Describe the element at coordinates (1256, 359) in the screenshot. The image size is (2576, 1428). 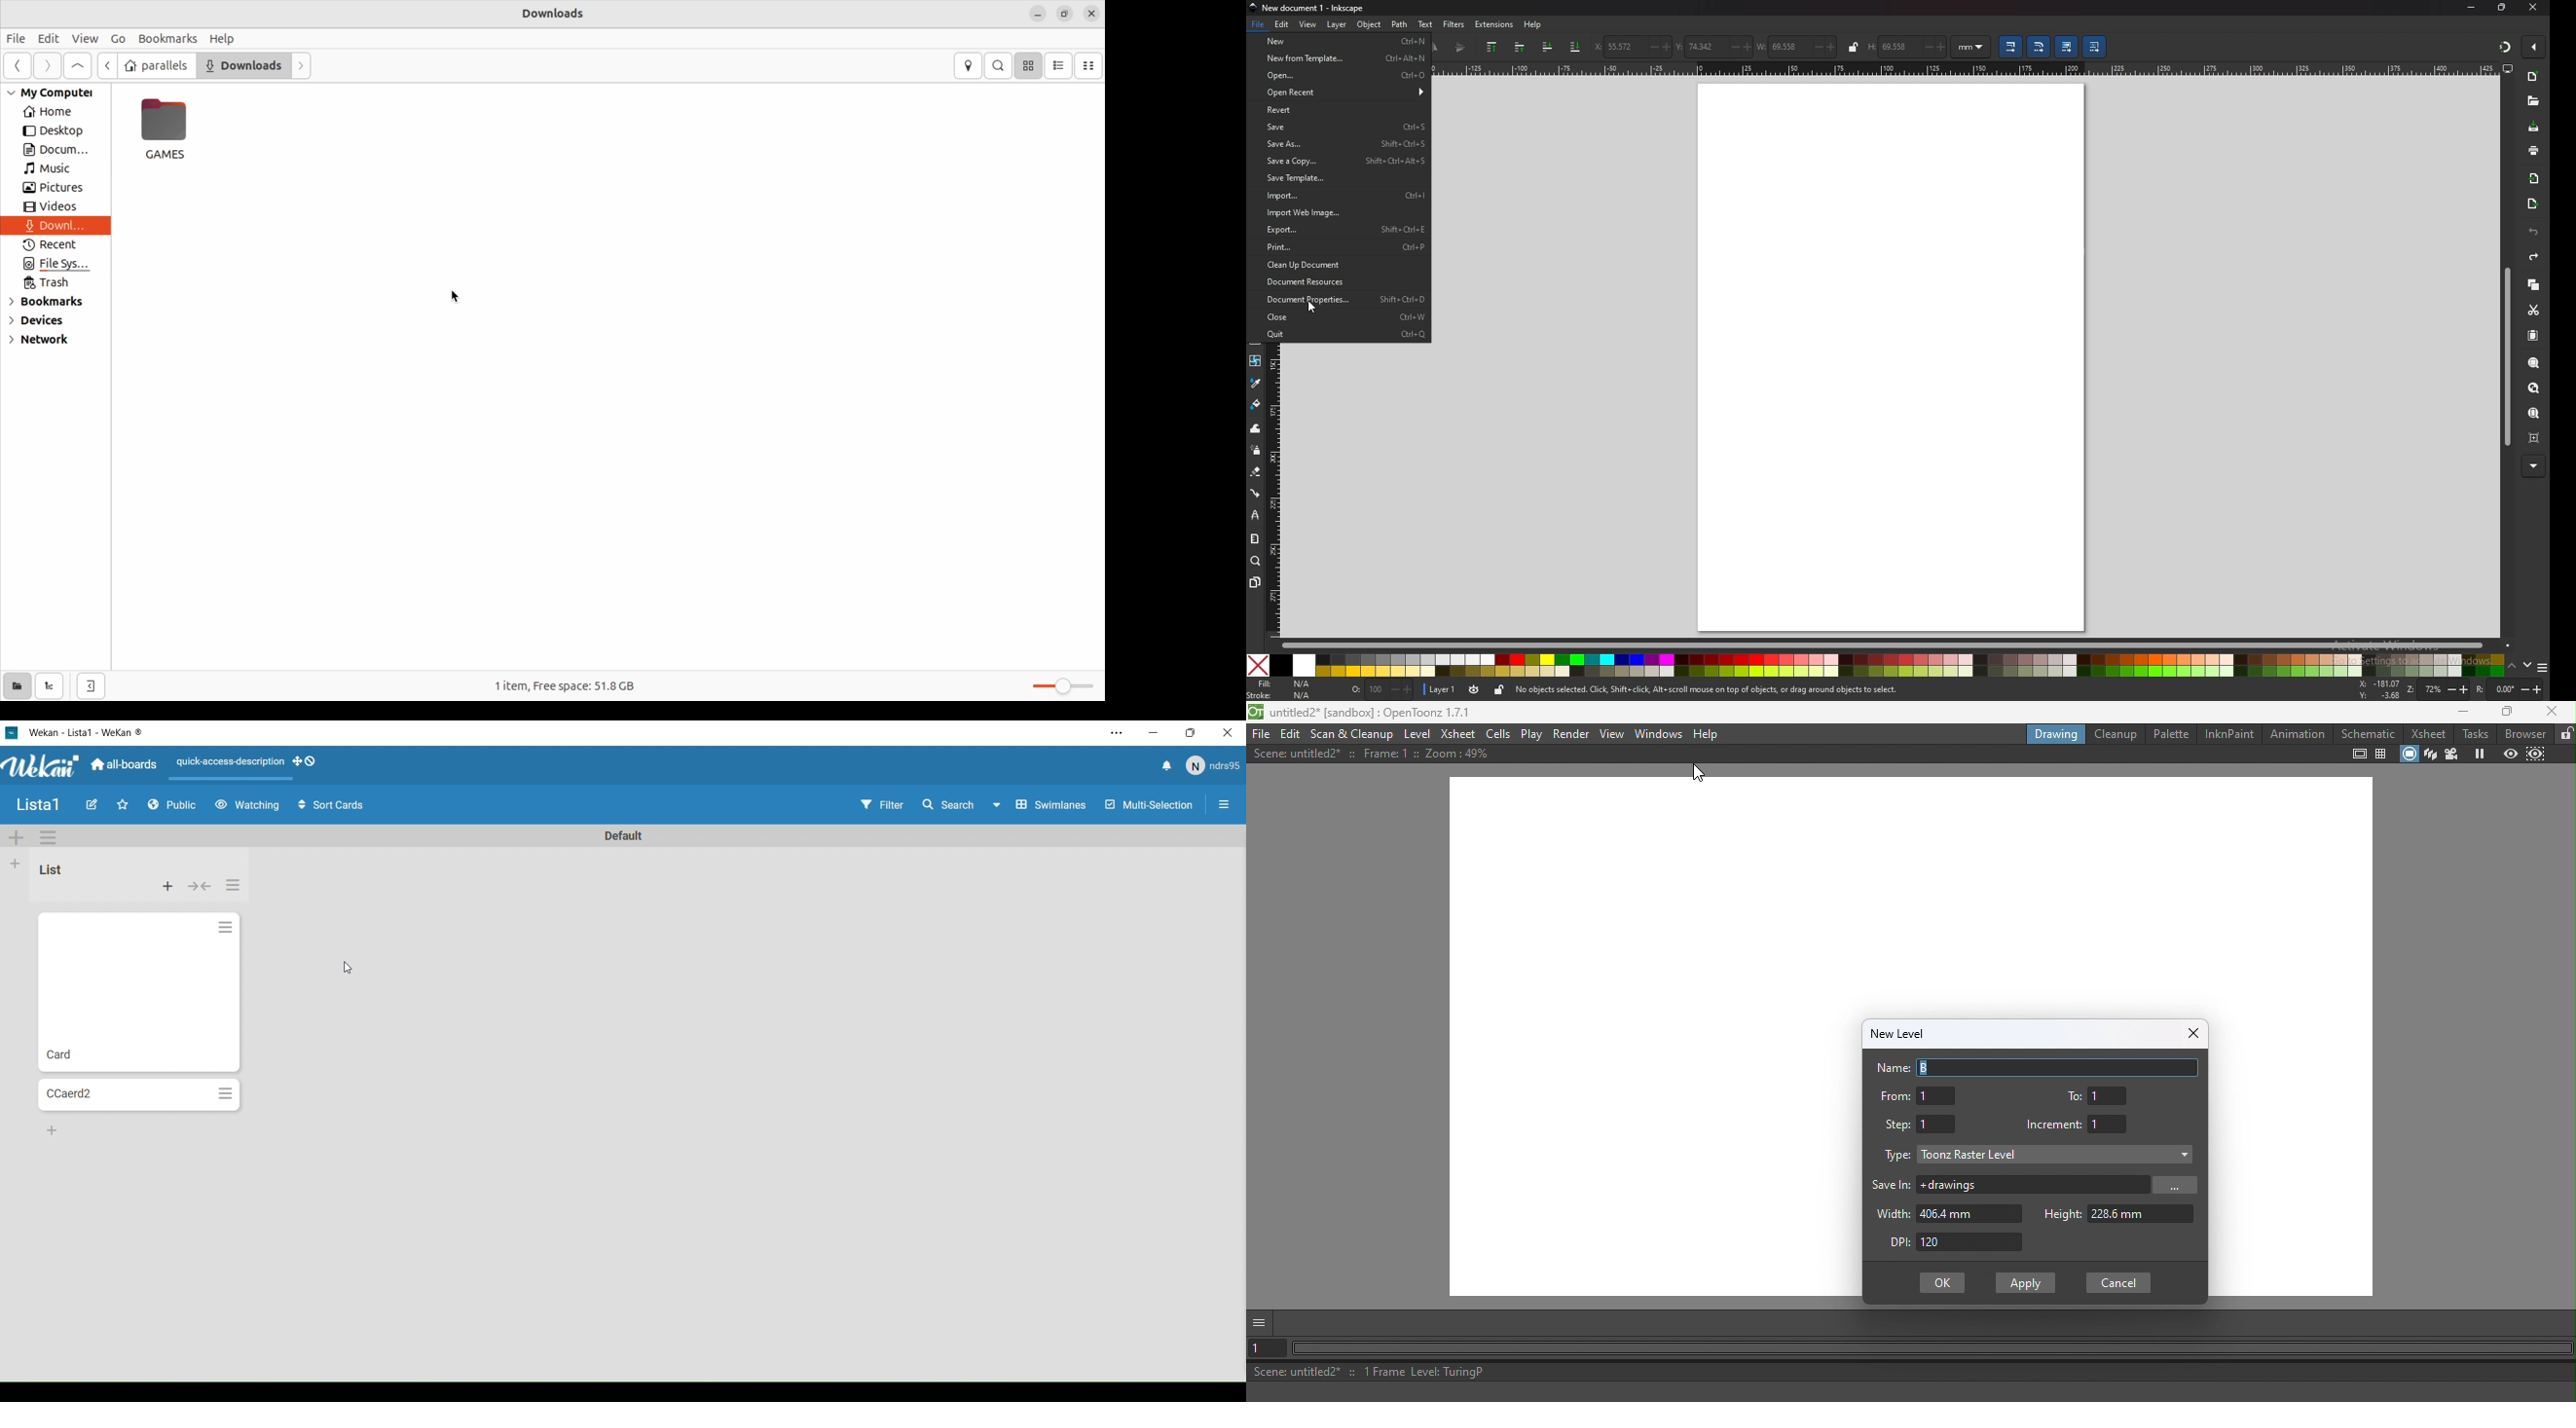
I see `mesh` at that location.